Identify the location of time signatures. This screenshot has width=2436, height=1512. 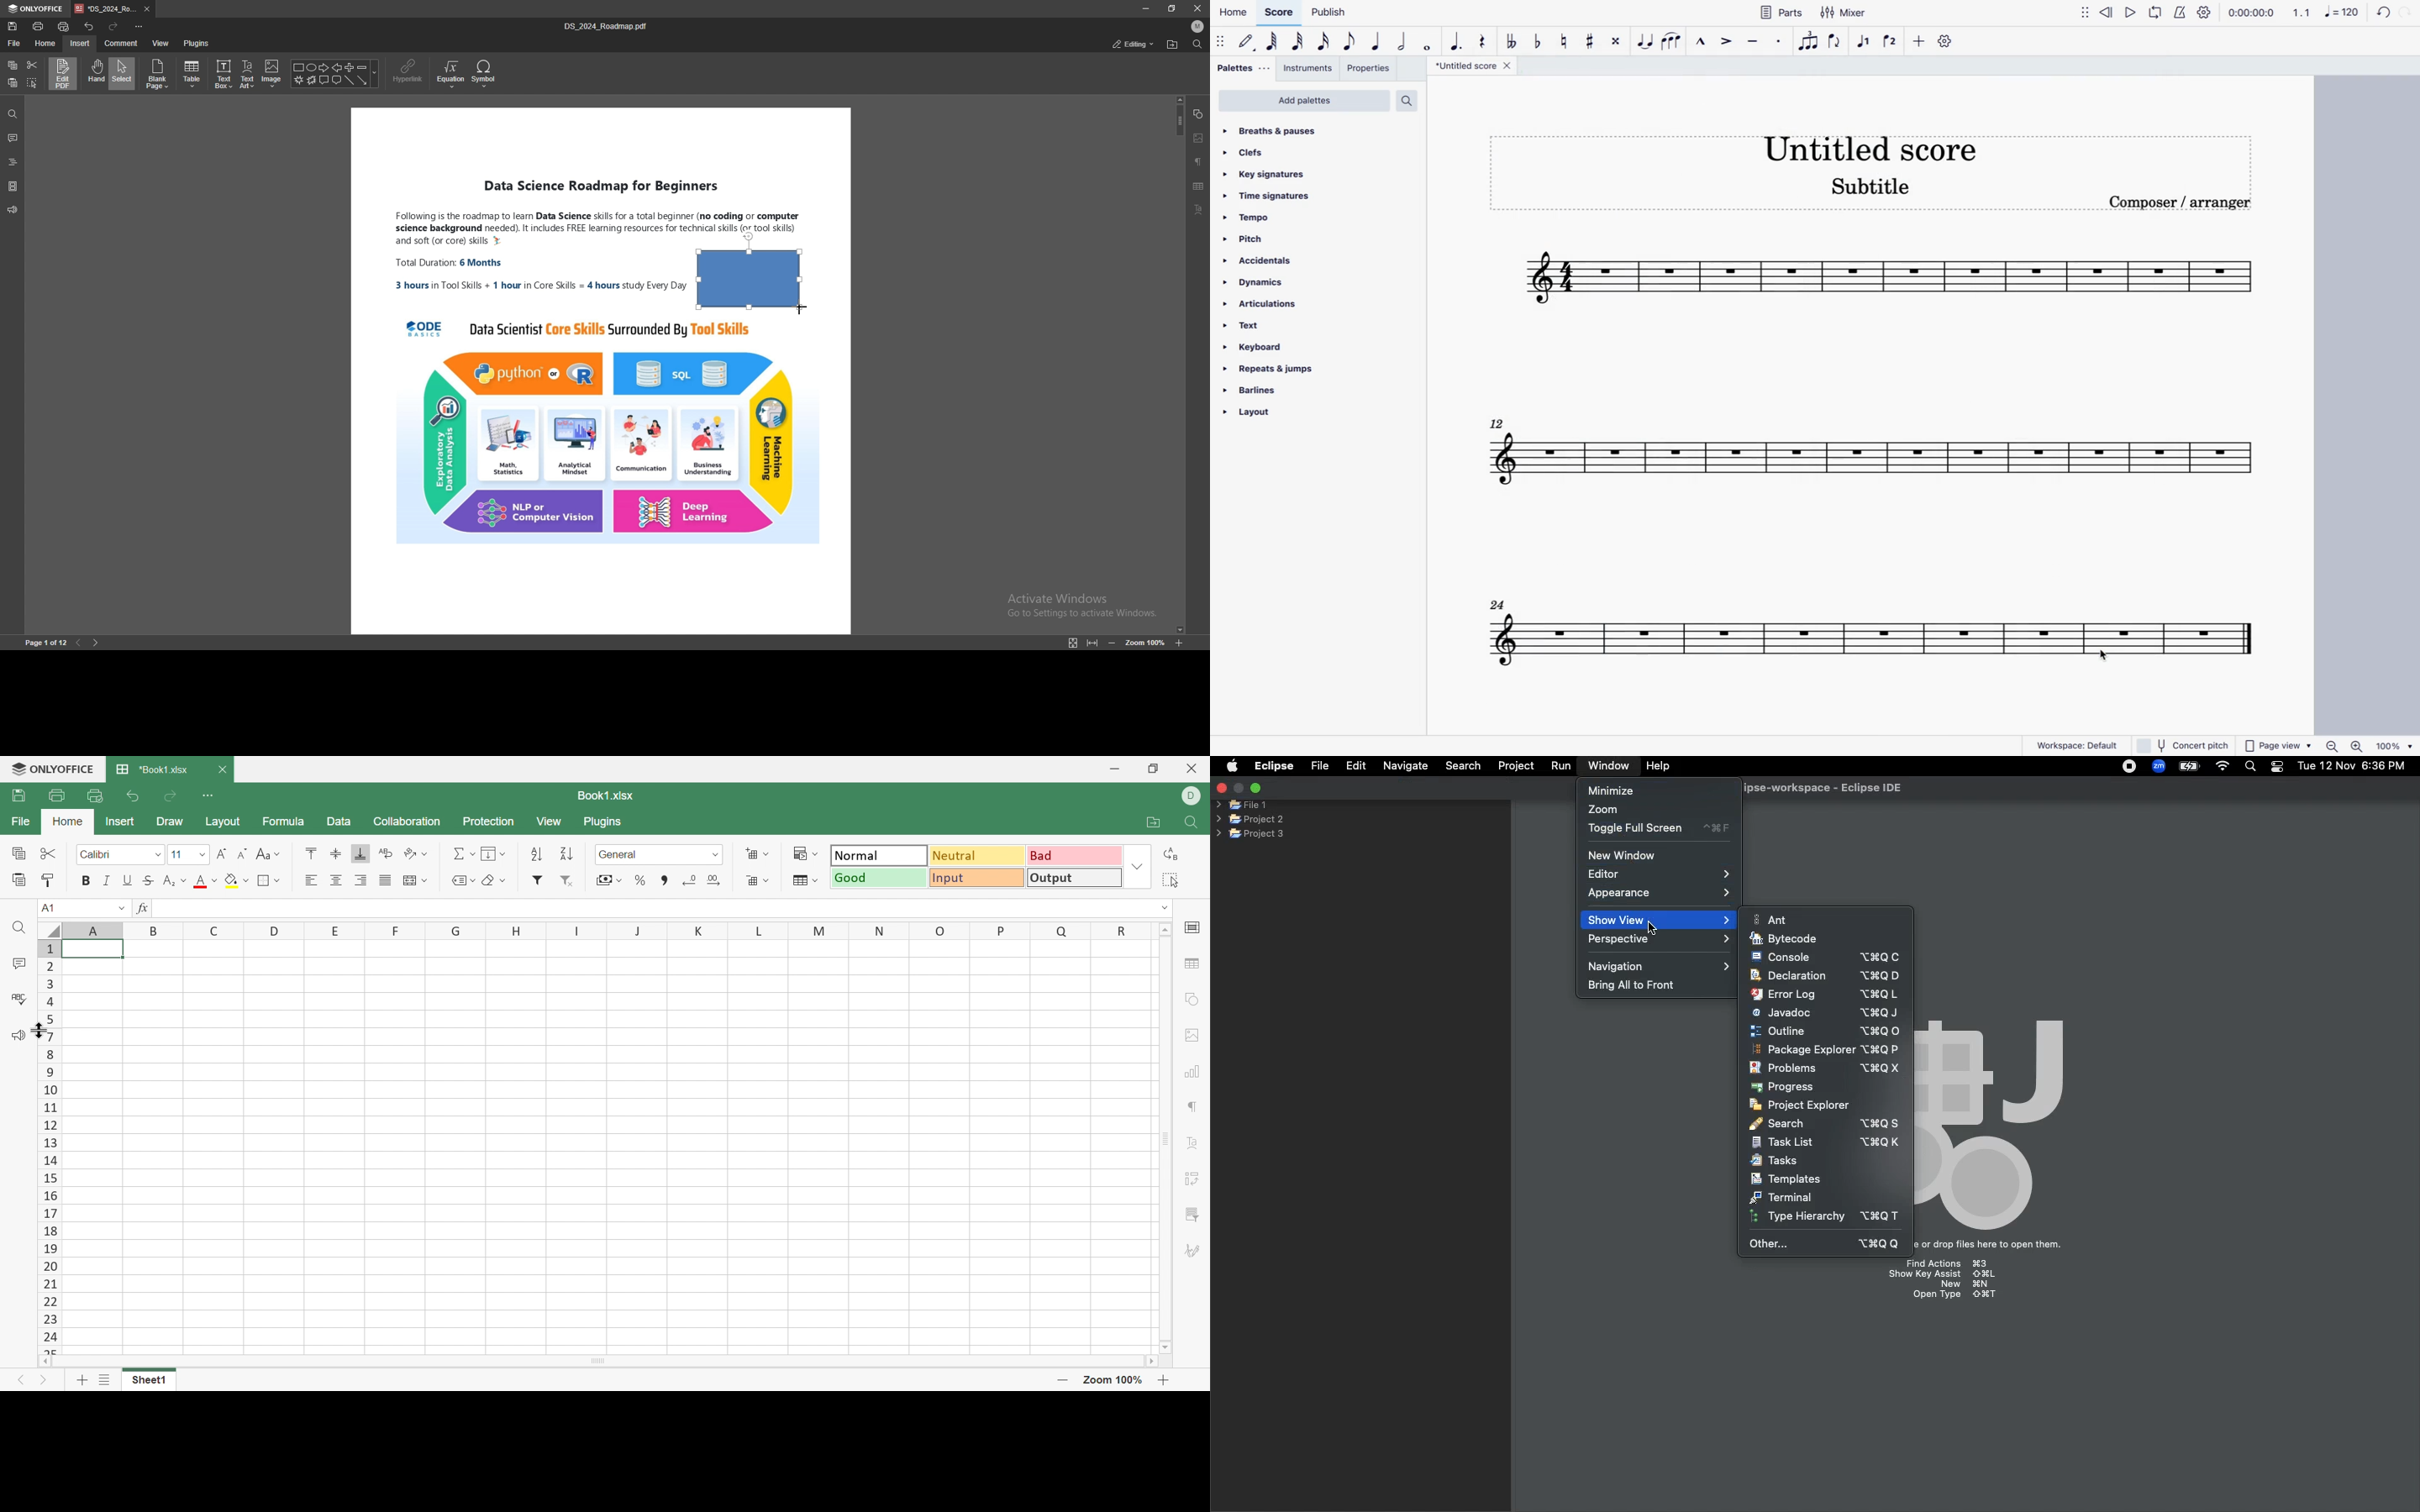
(1271, 196).